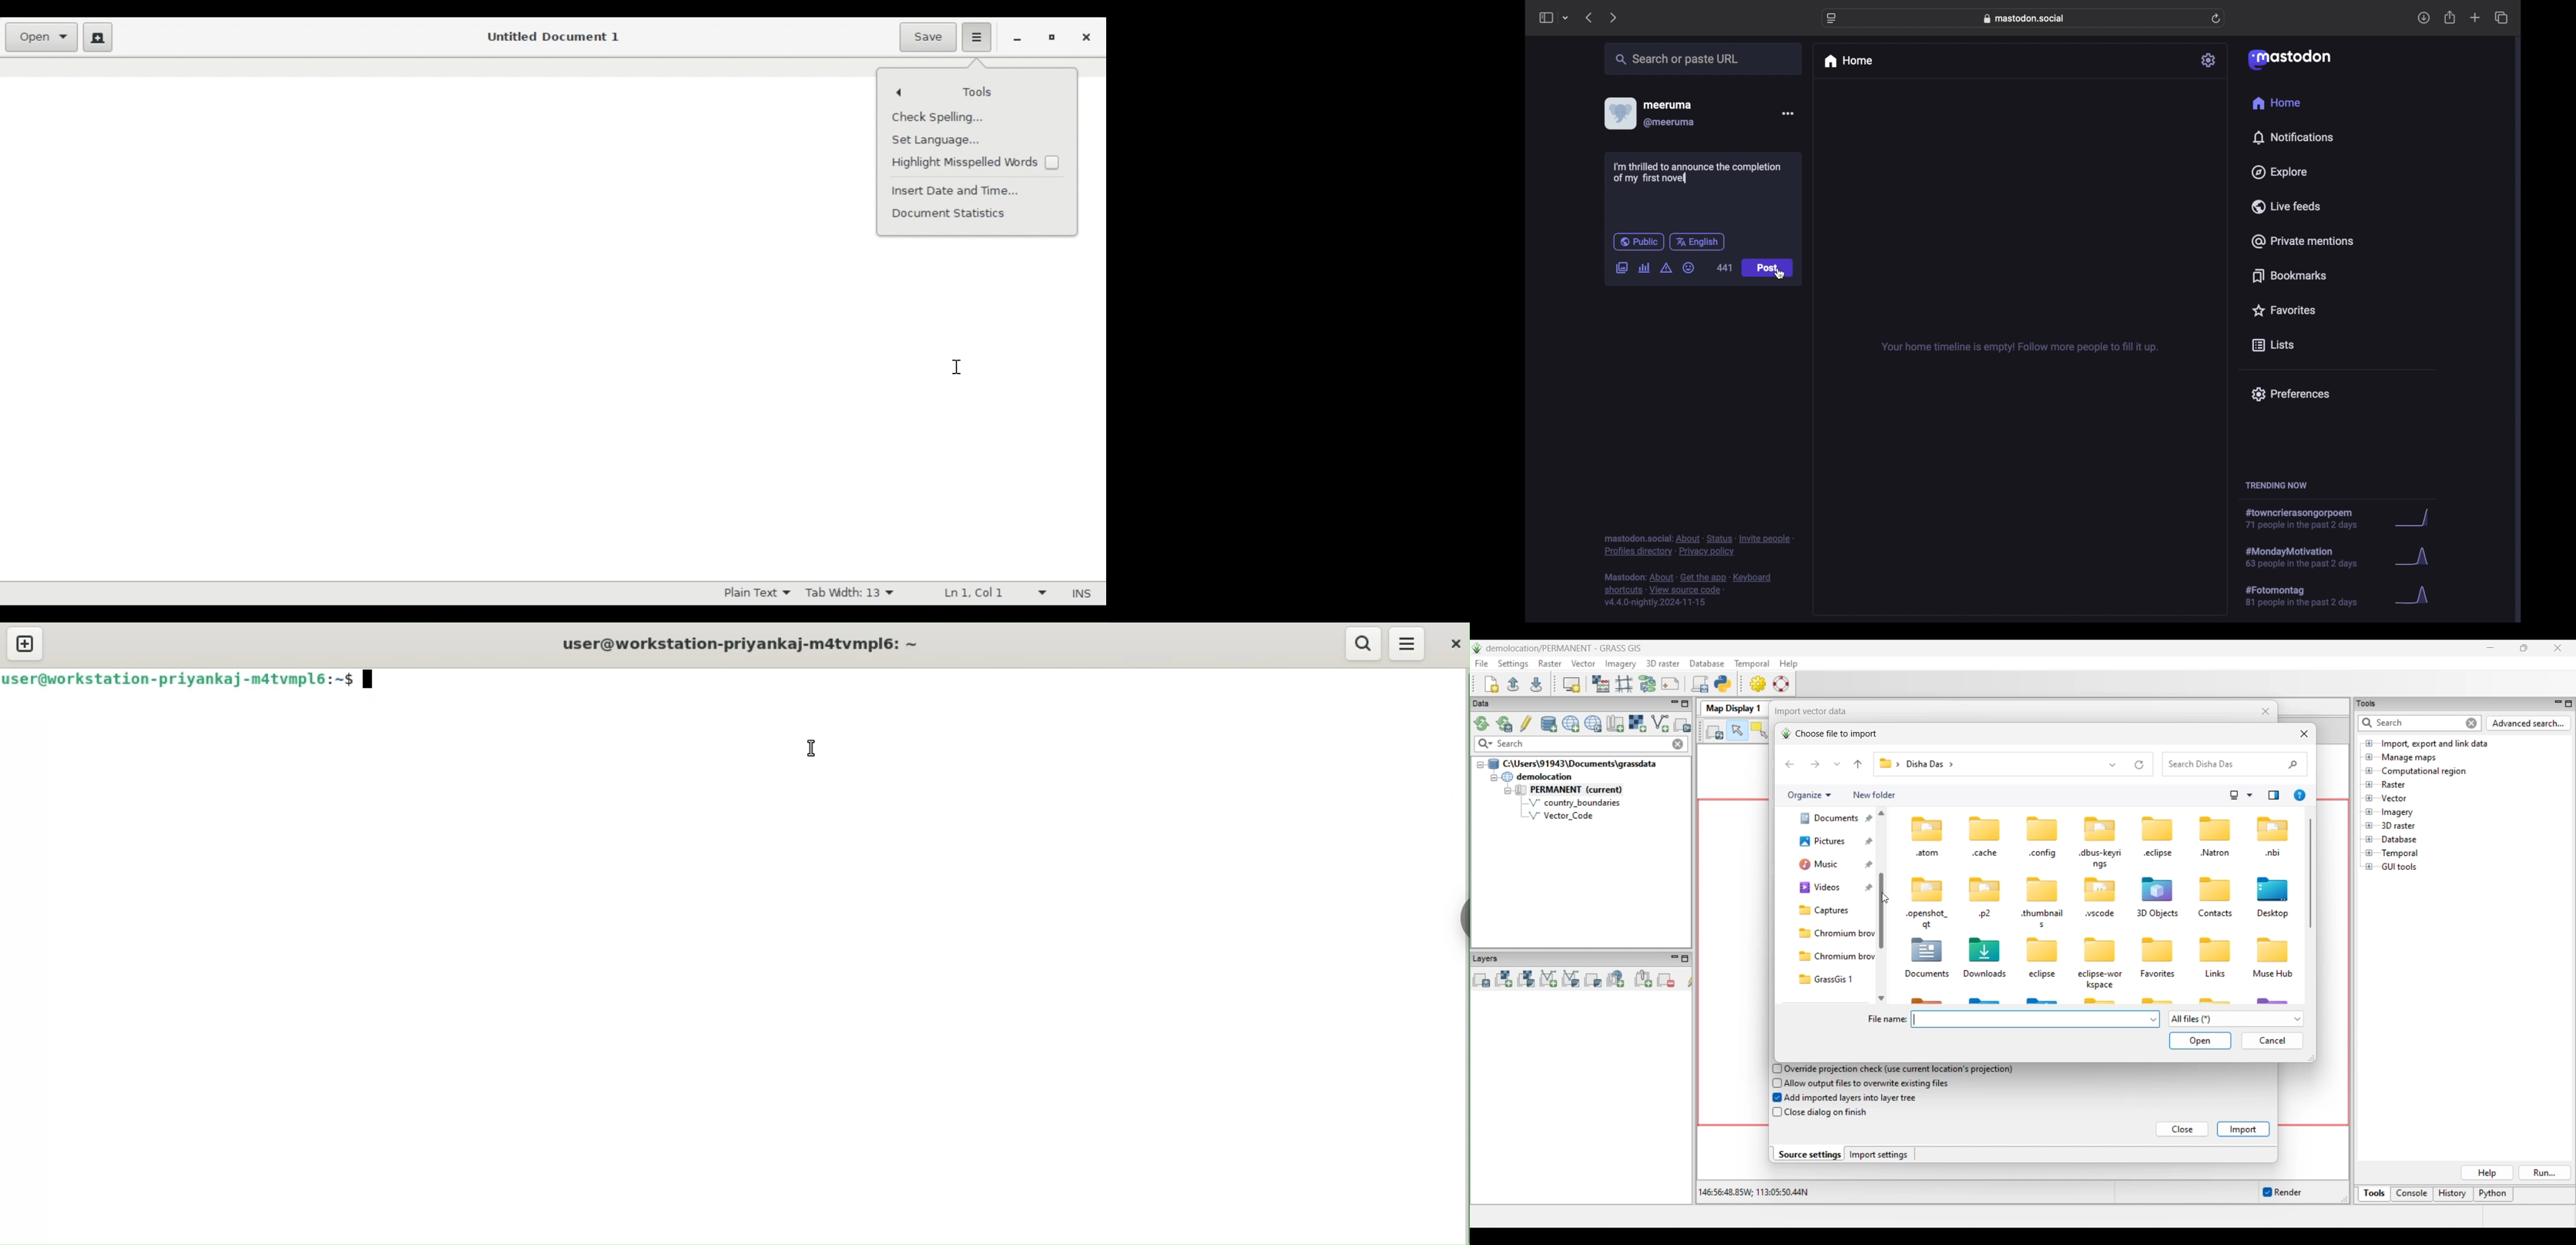  Describe the element at coordinates (1851, 1097) in the screenshot. I see `Add imported layers into layer tree` at that location.